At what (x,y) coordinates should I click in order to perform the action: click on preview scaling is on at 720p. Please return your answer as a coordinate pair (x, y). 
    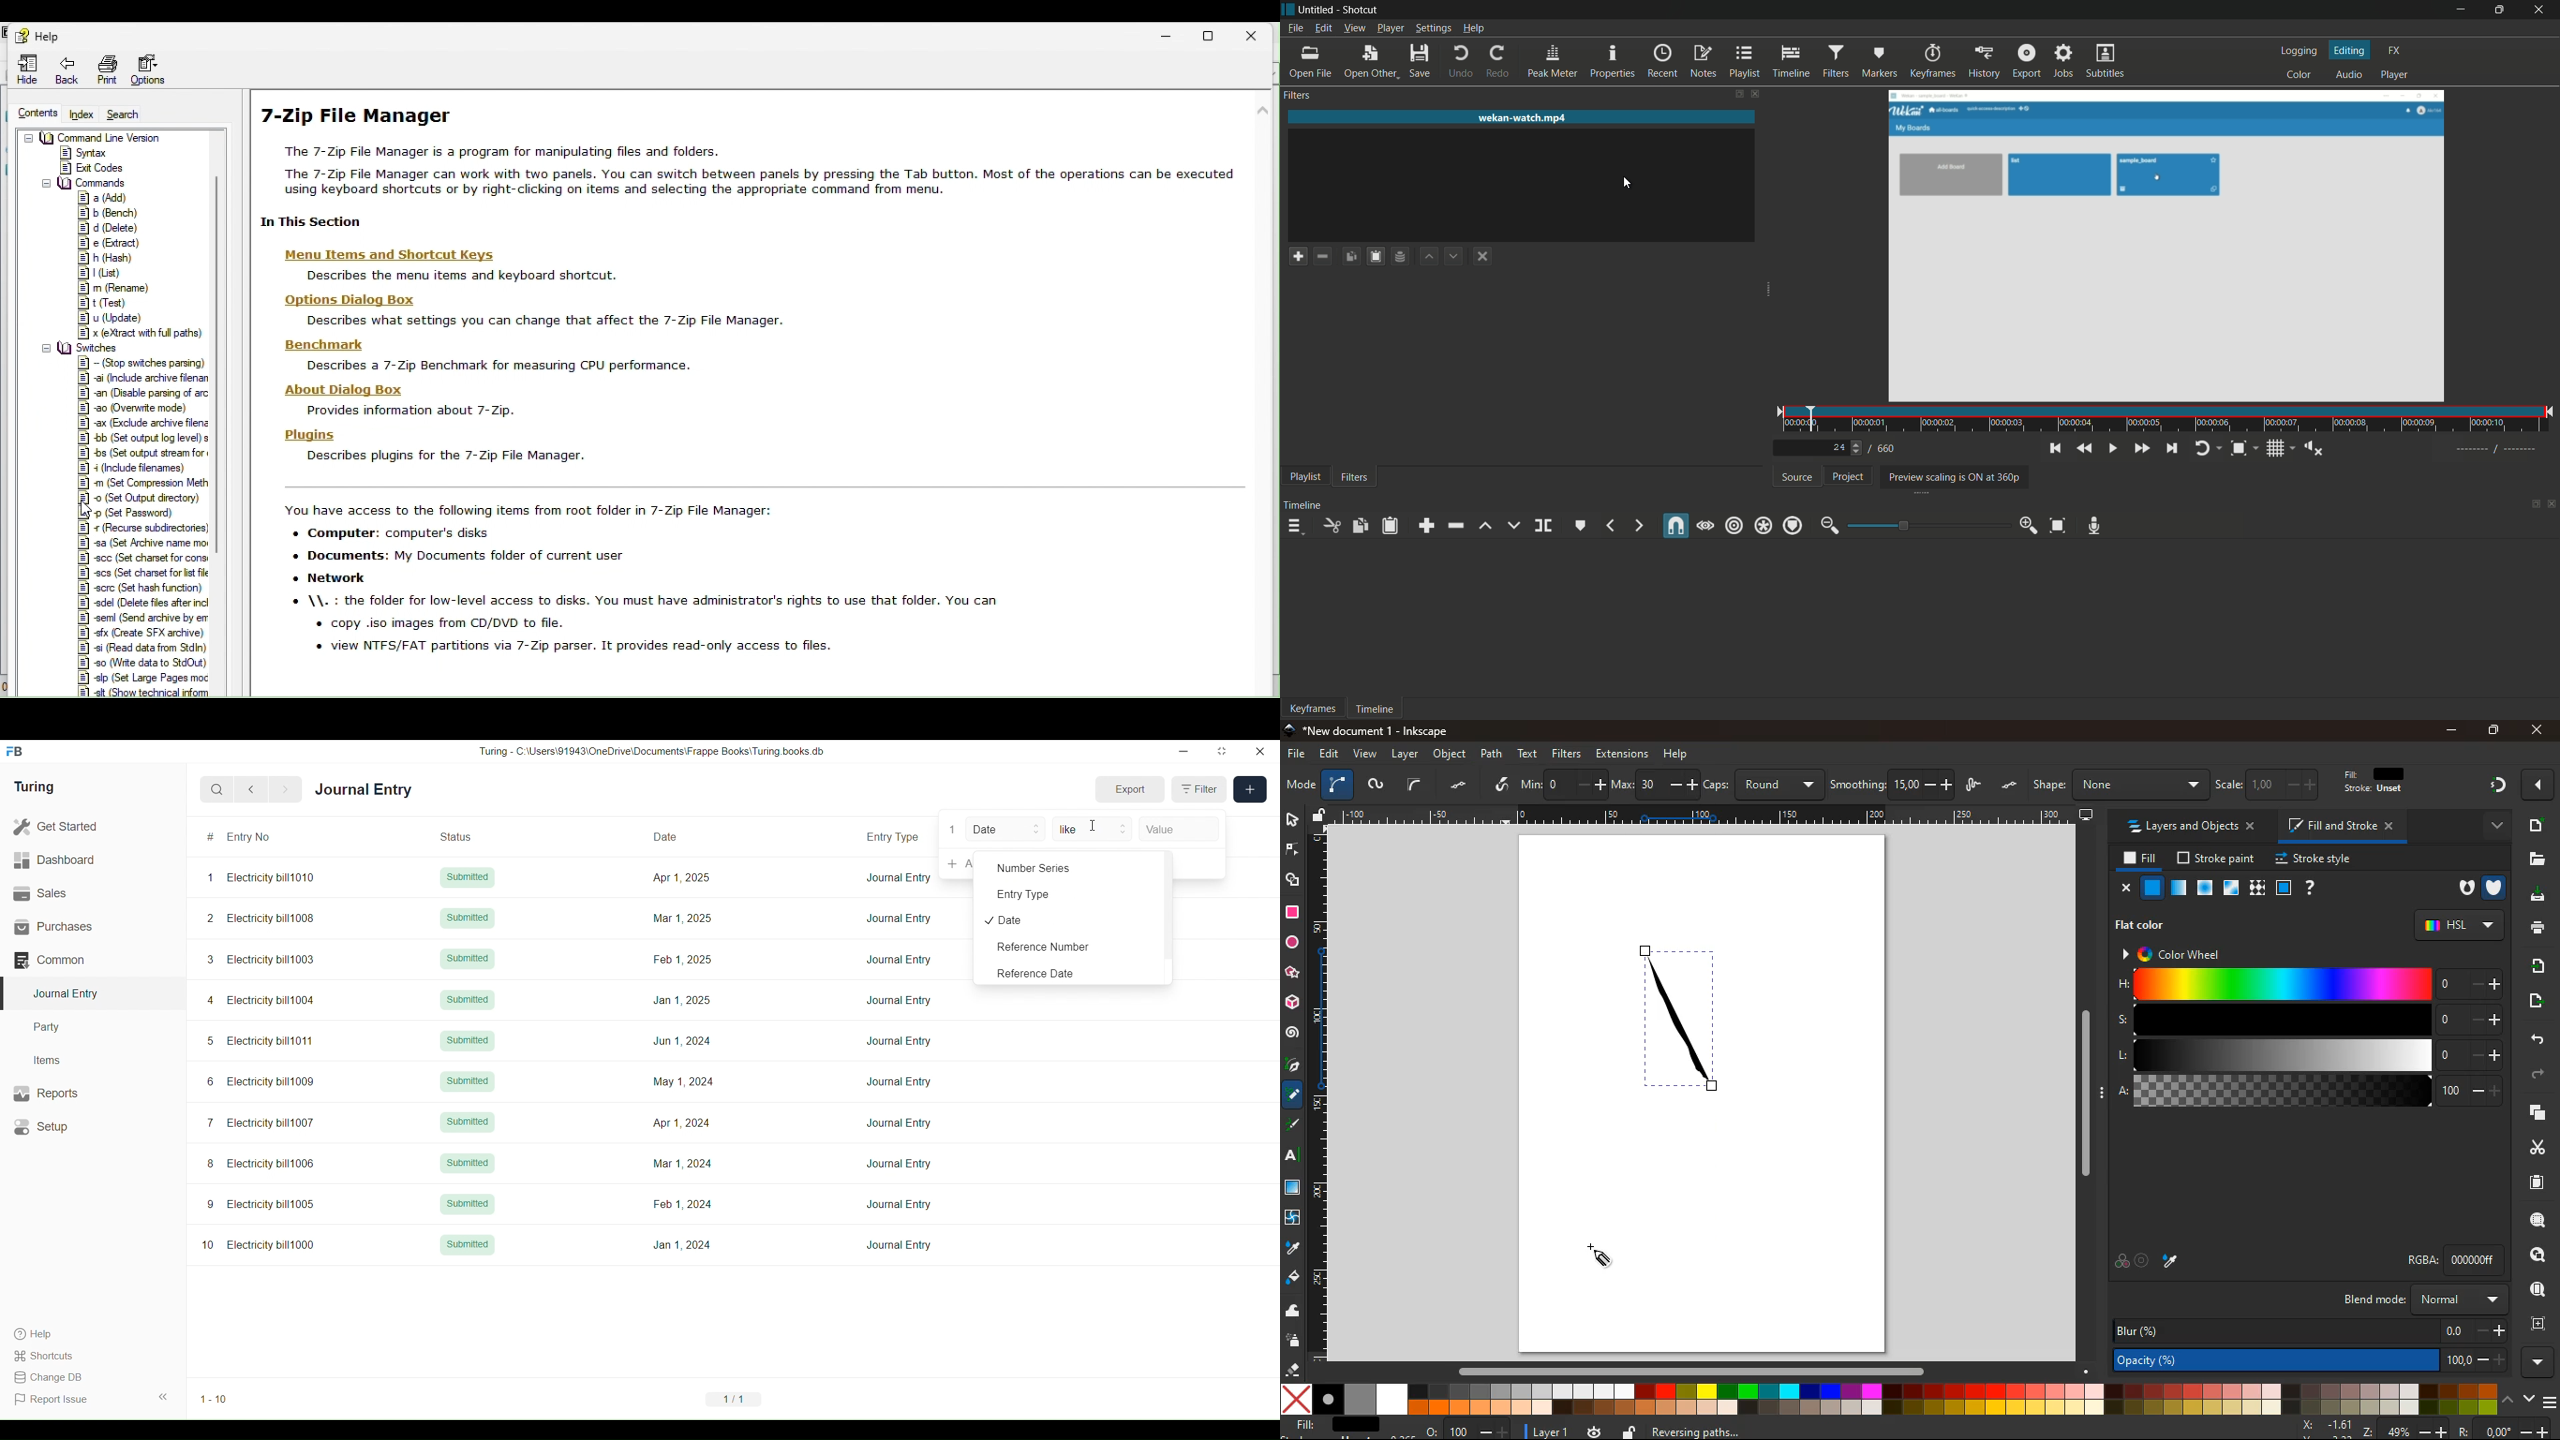
    Looking at the image, I should click on (1951, 477).